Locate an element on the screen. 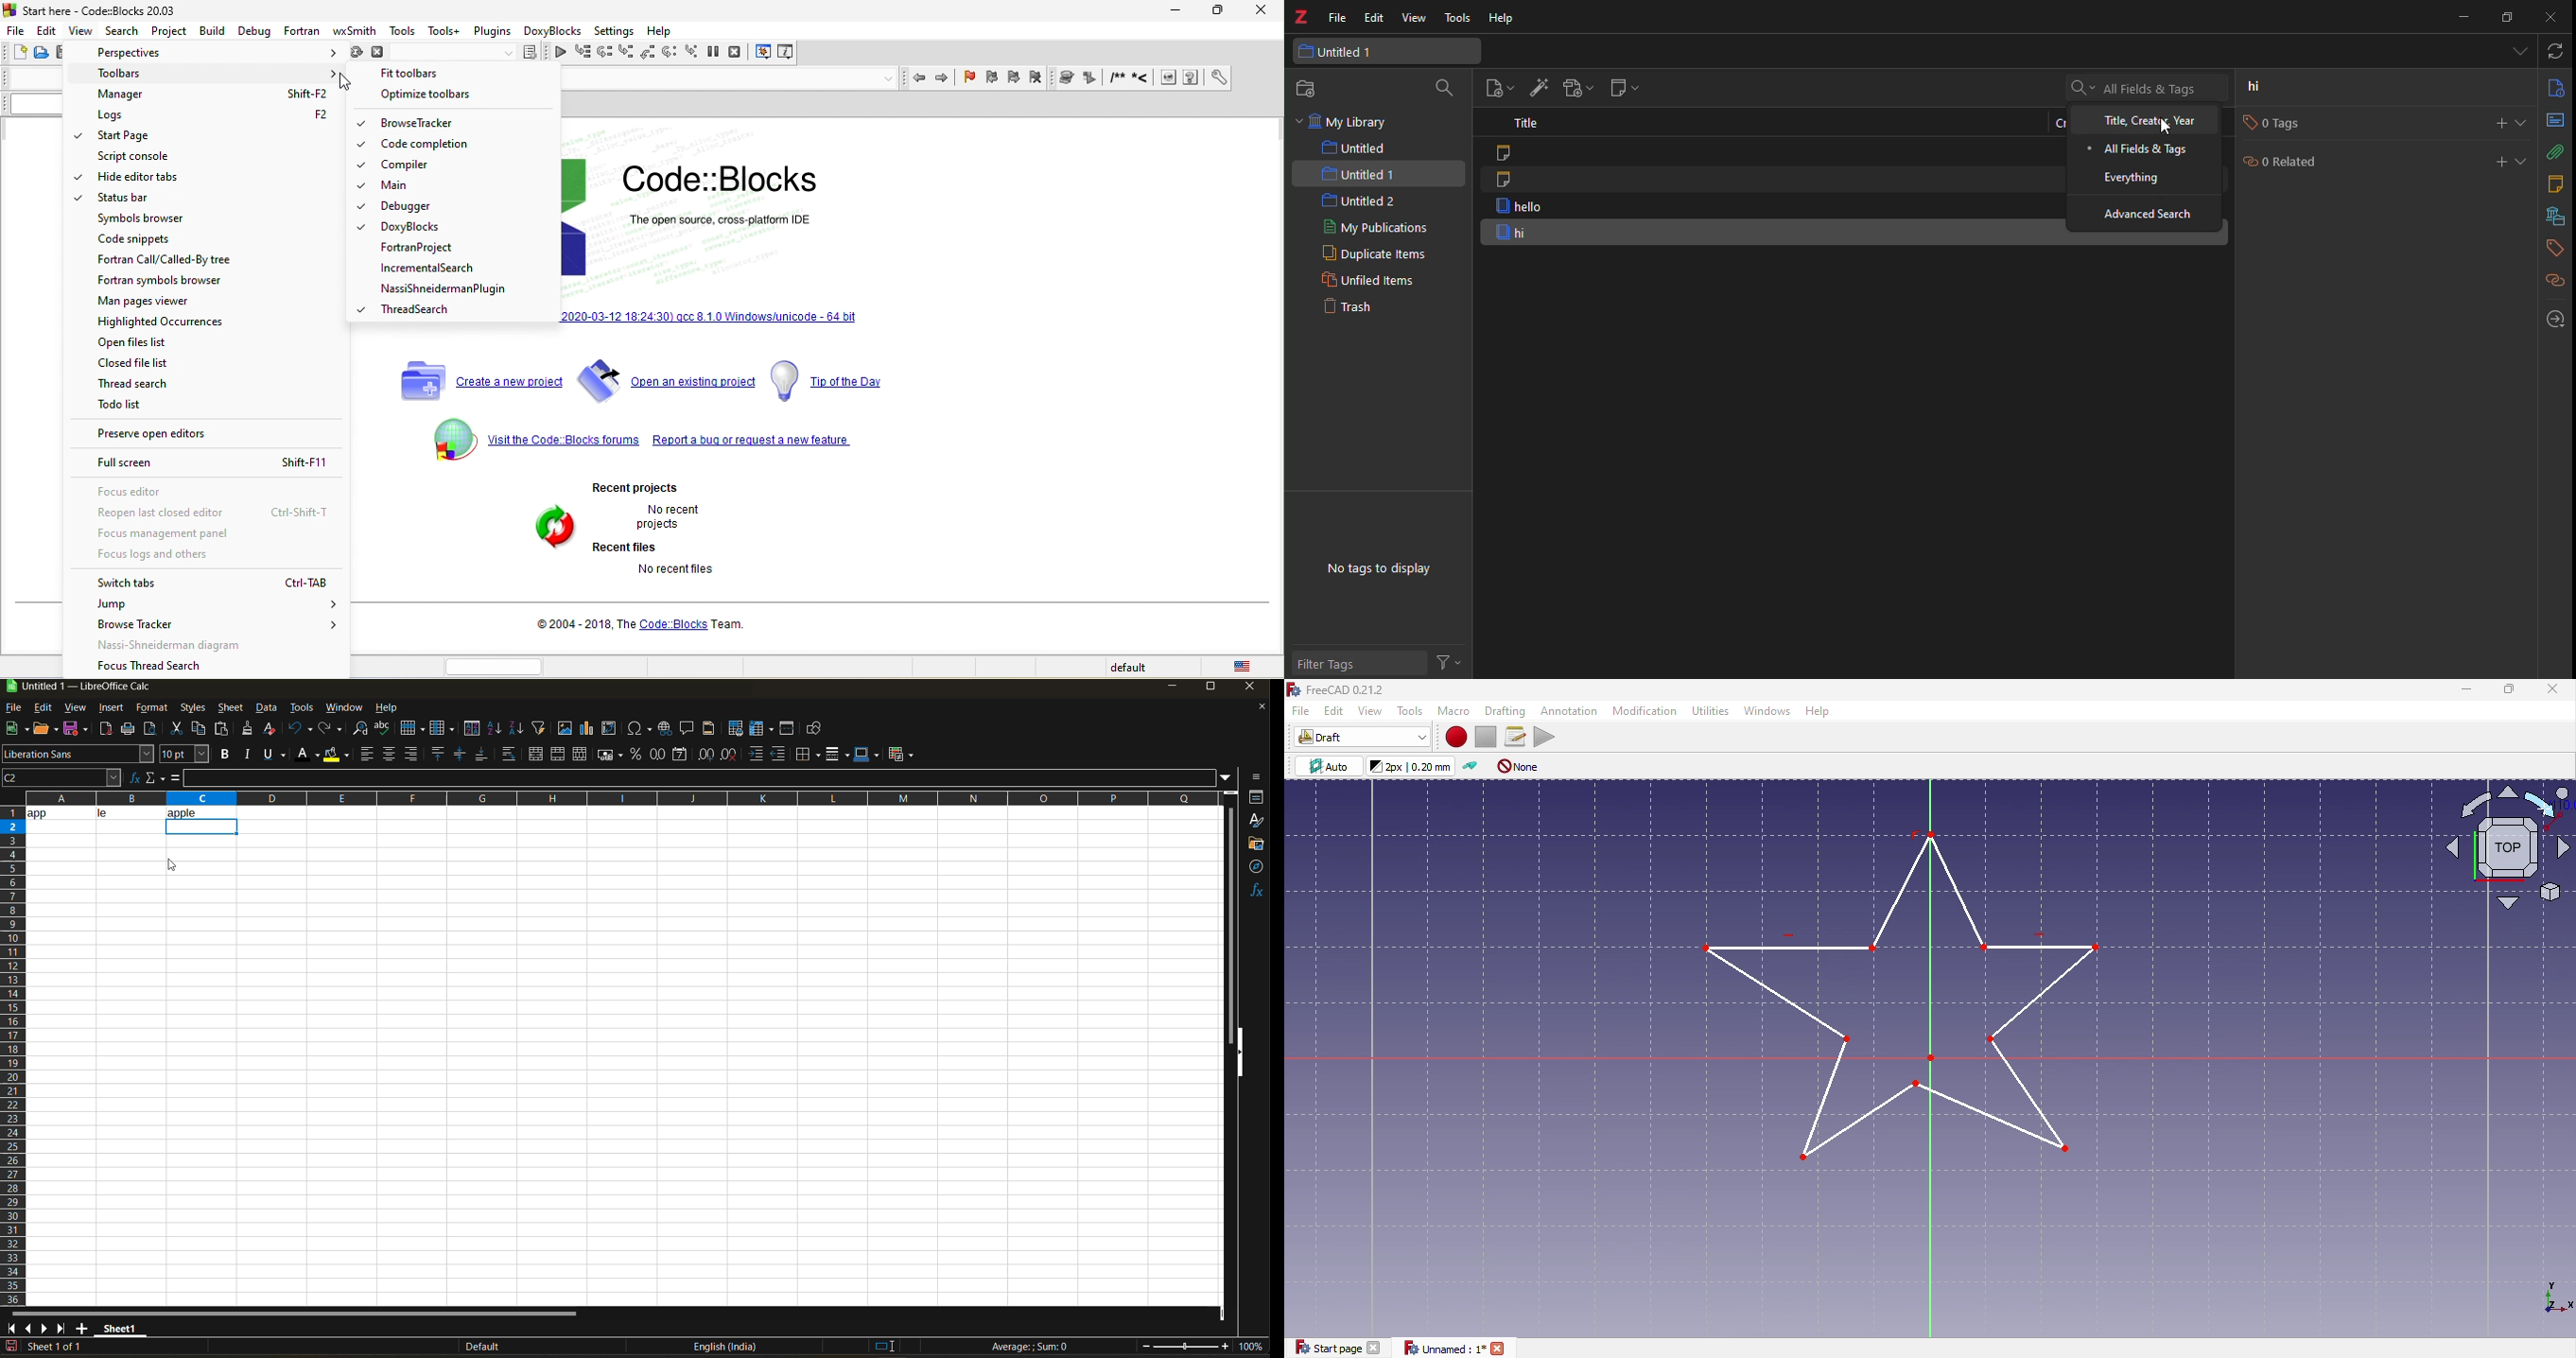 This screenshot has width=2576, height=1372. nassishneideman plugin is located at coordinates (445, 290).